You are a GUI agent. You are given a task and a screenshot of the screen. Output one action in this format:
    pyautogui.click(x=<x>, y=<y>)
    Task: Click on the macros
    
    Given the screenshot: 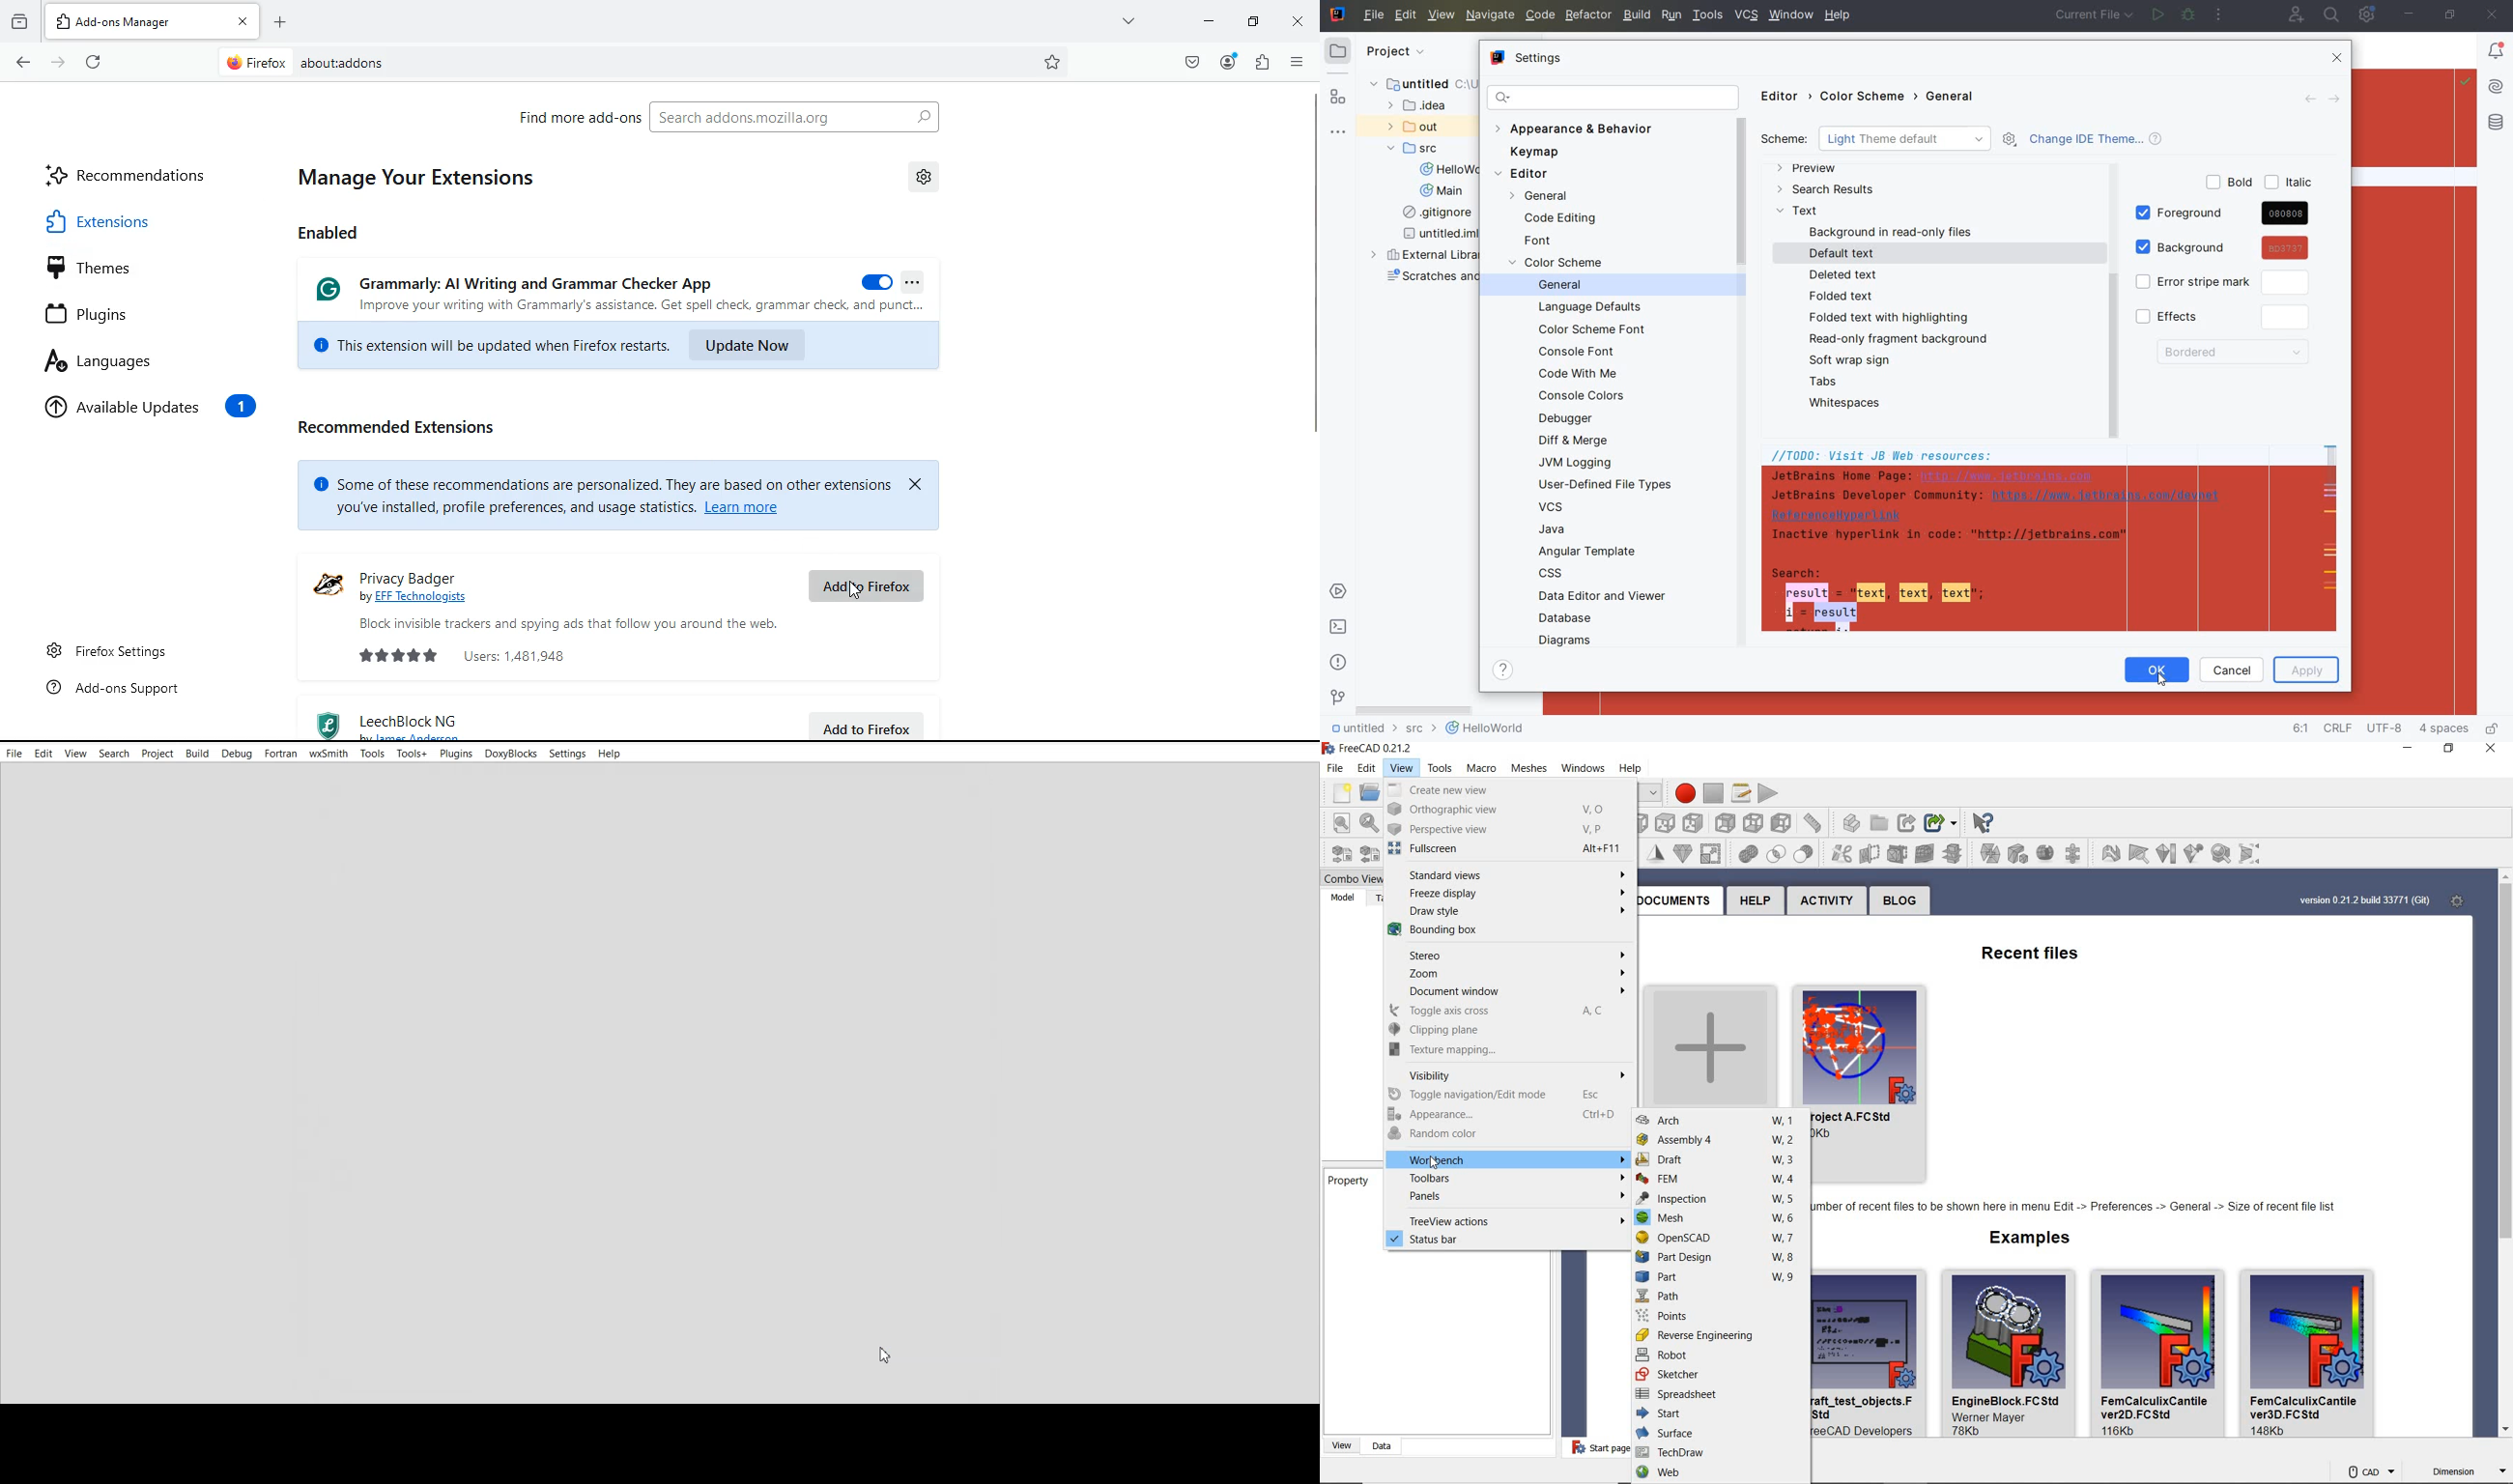 What is the action you would take?
    pyautogui.click(x=1738, y=791)
    